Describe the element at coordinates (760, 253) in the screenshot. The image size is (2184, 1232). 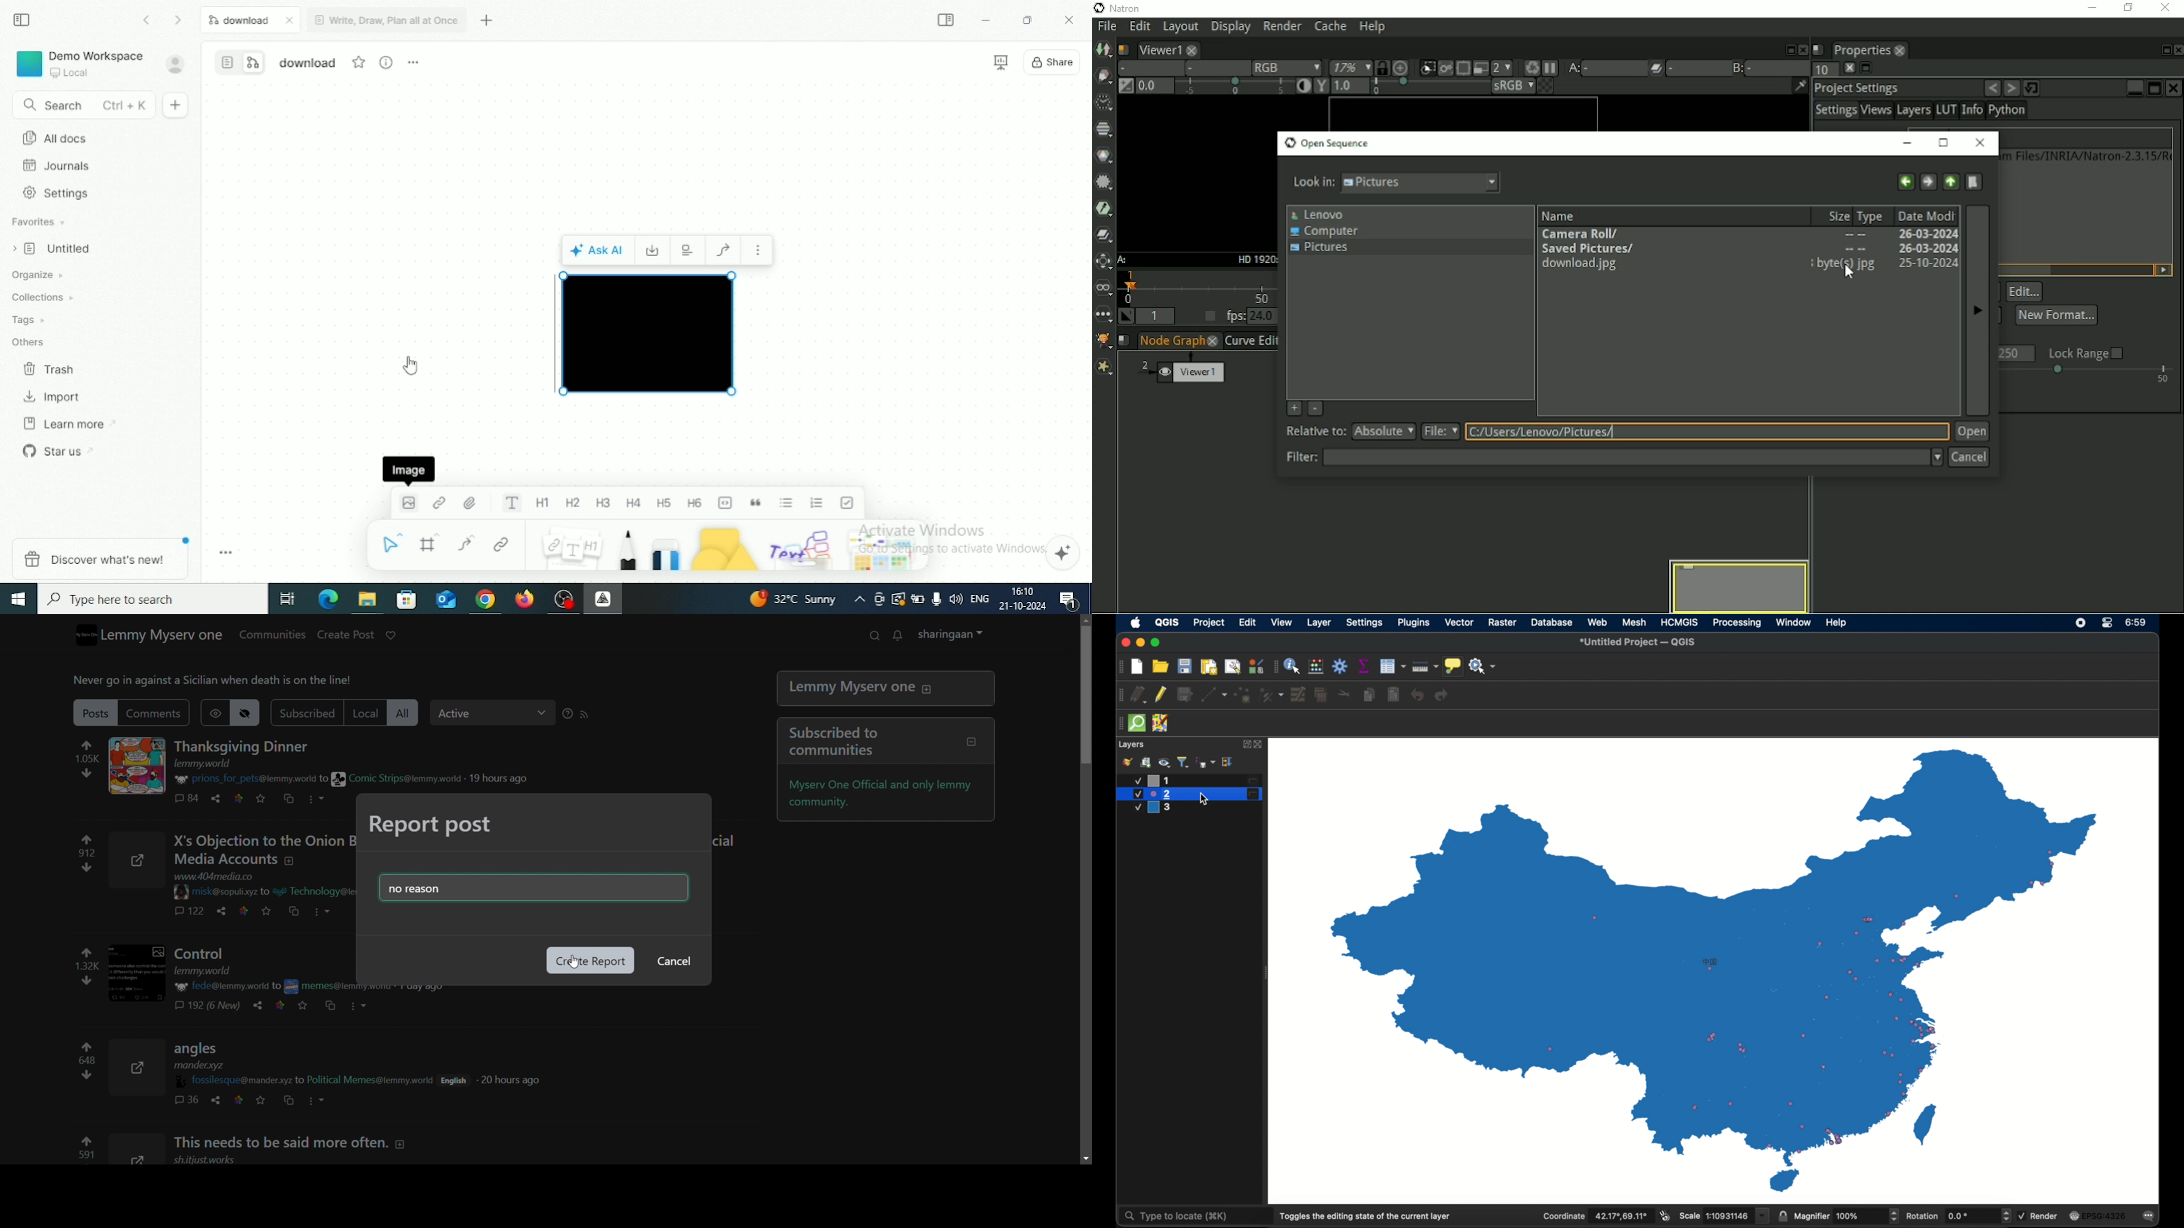
I see `More` at that location.